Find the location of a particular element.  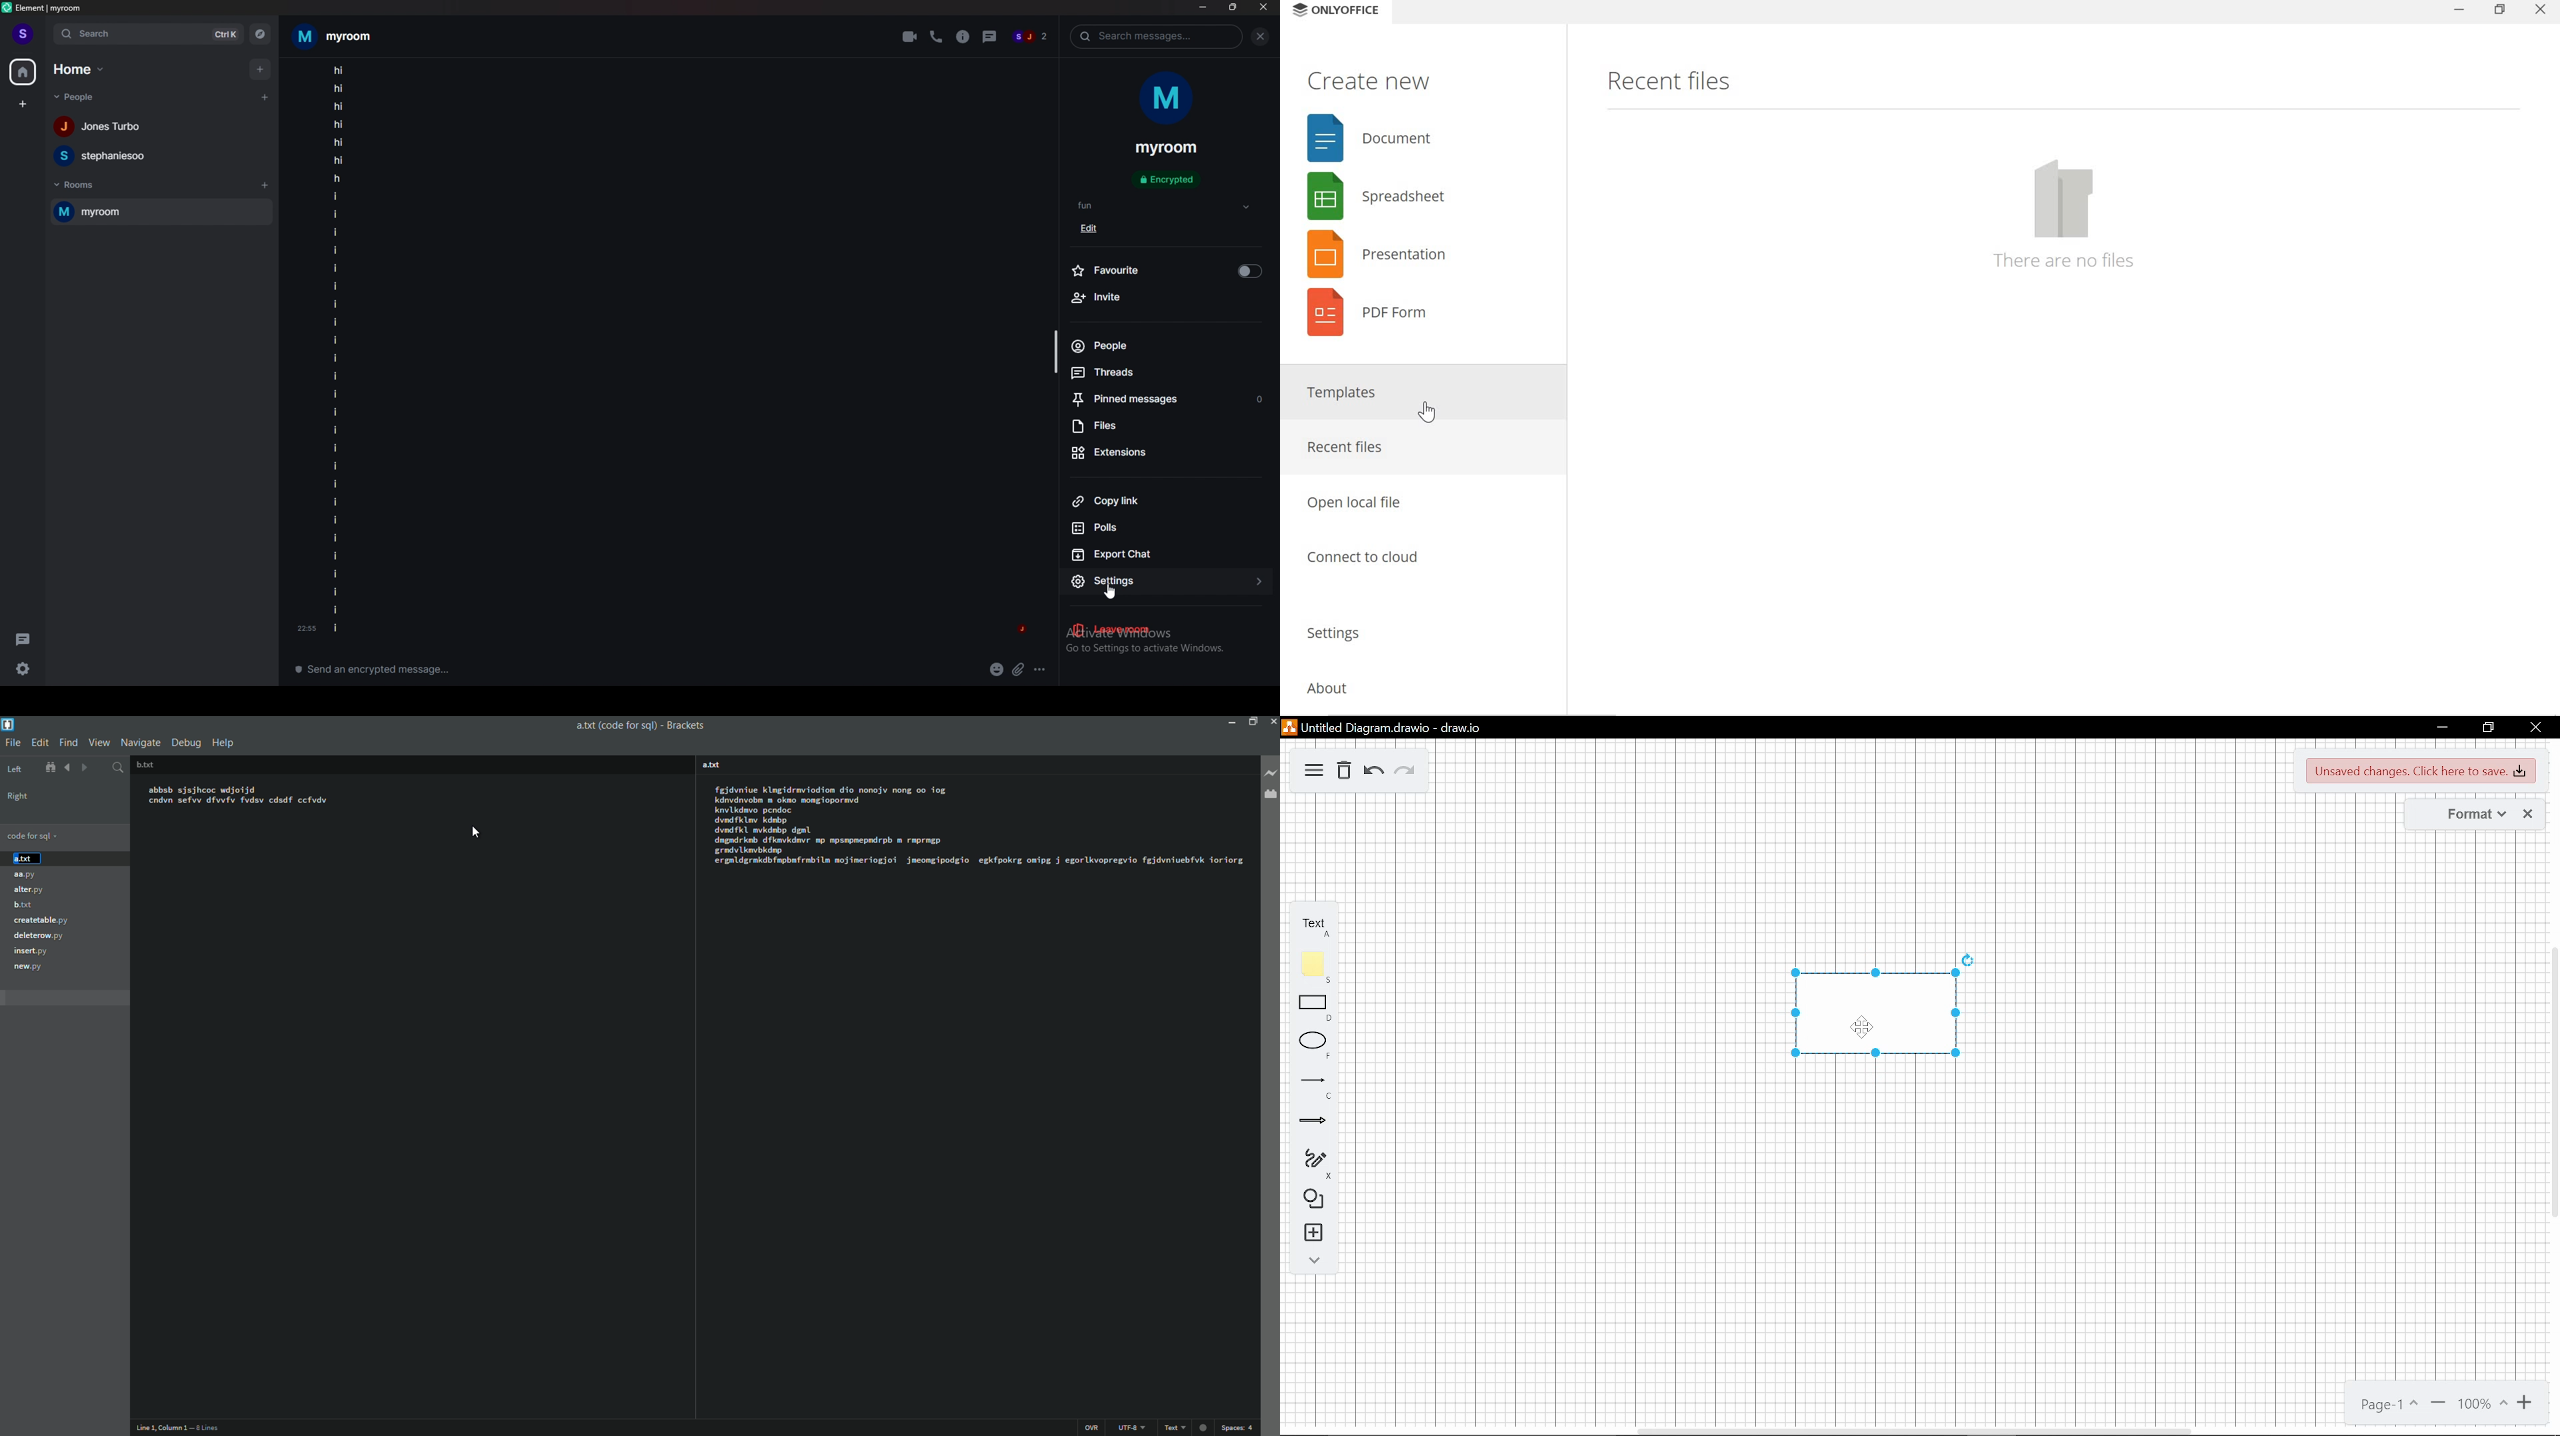

search messages is located at coordinates (1157, 36).